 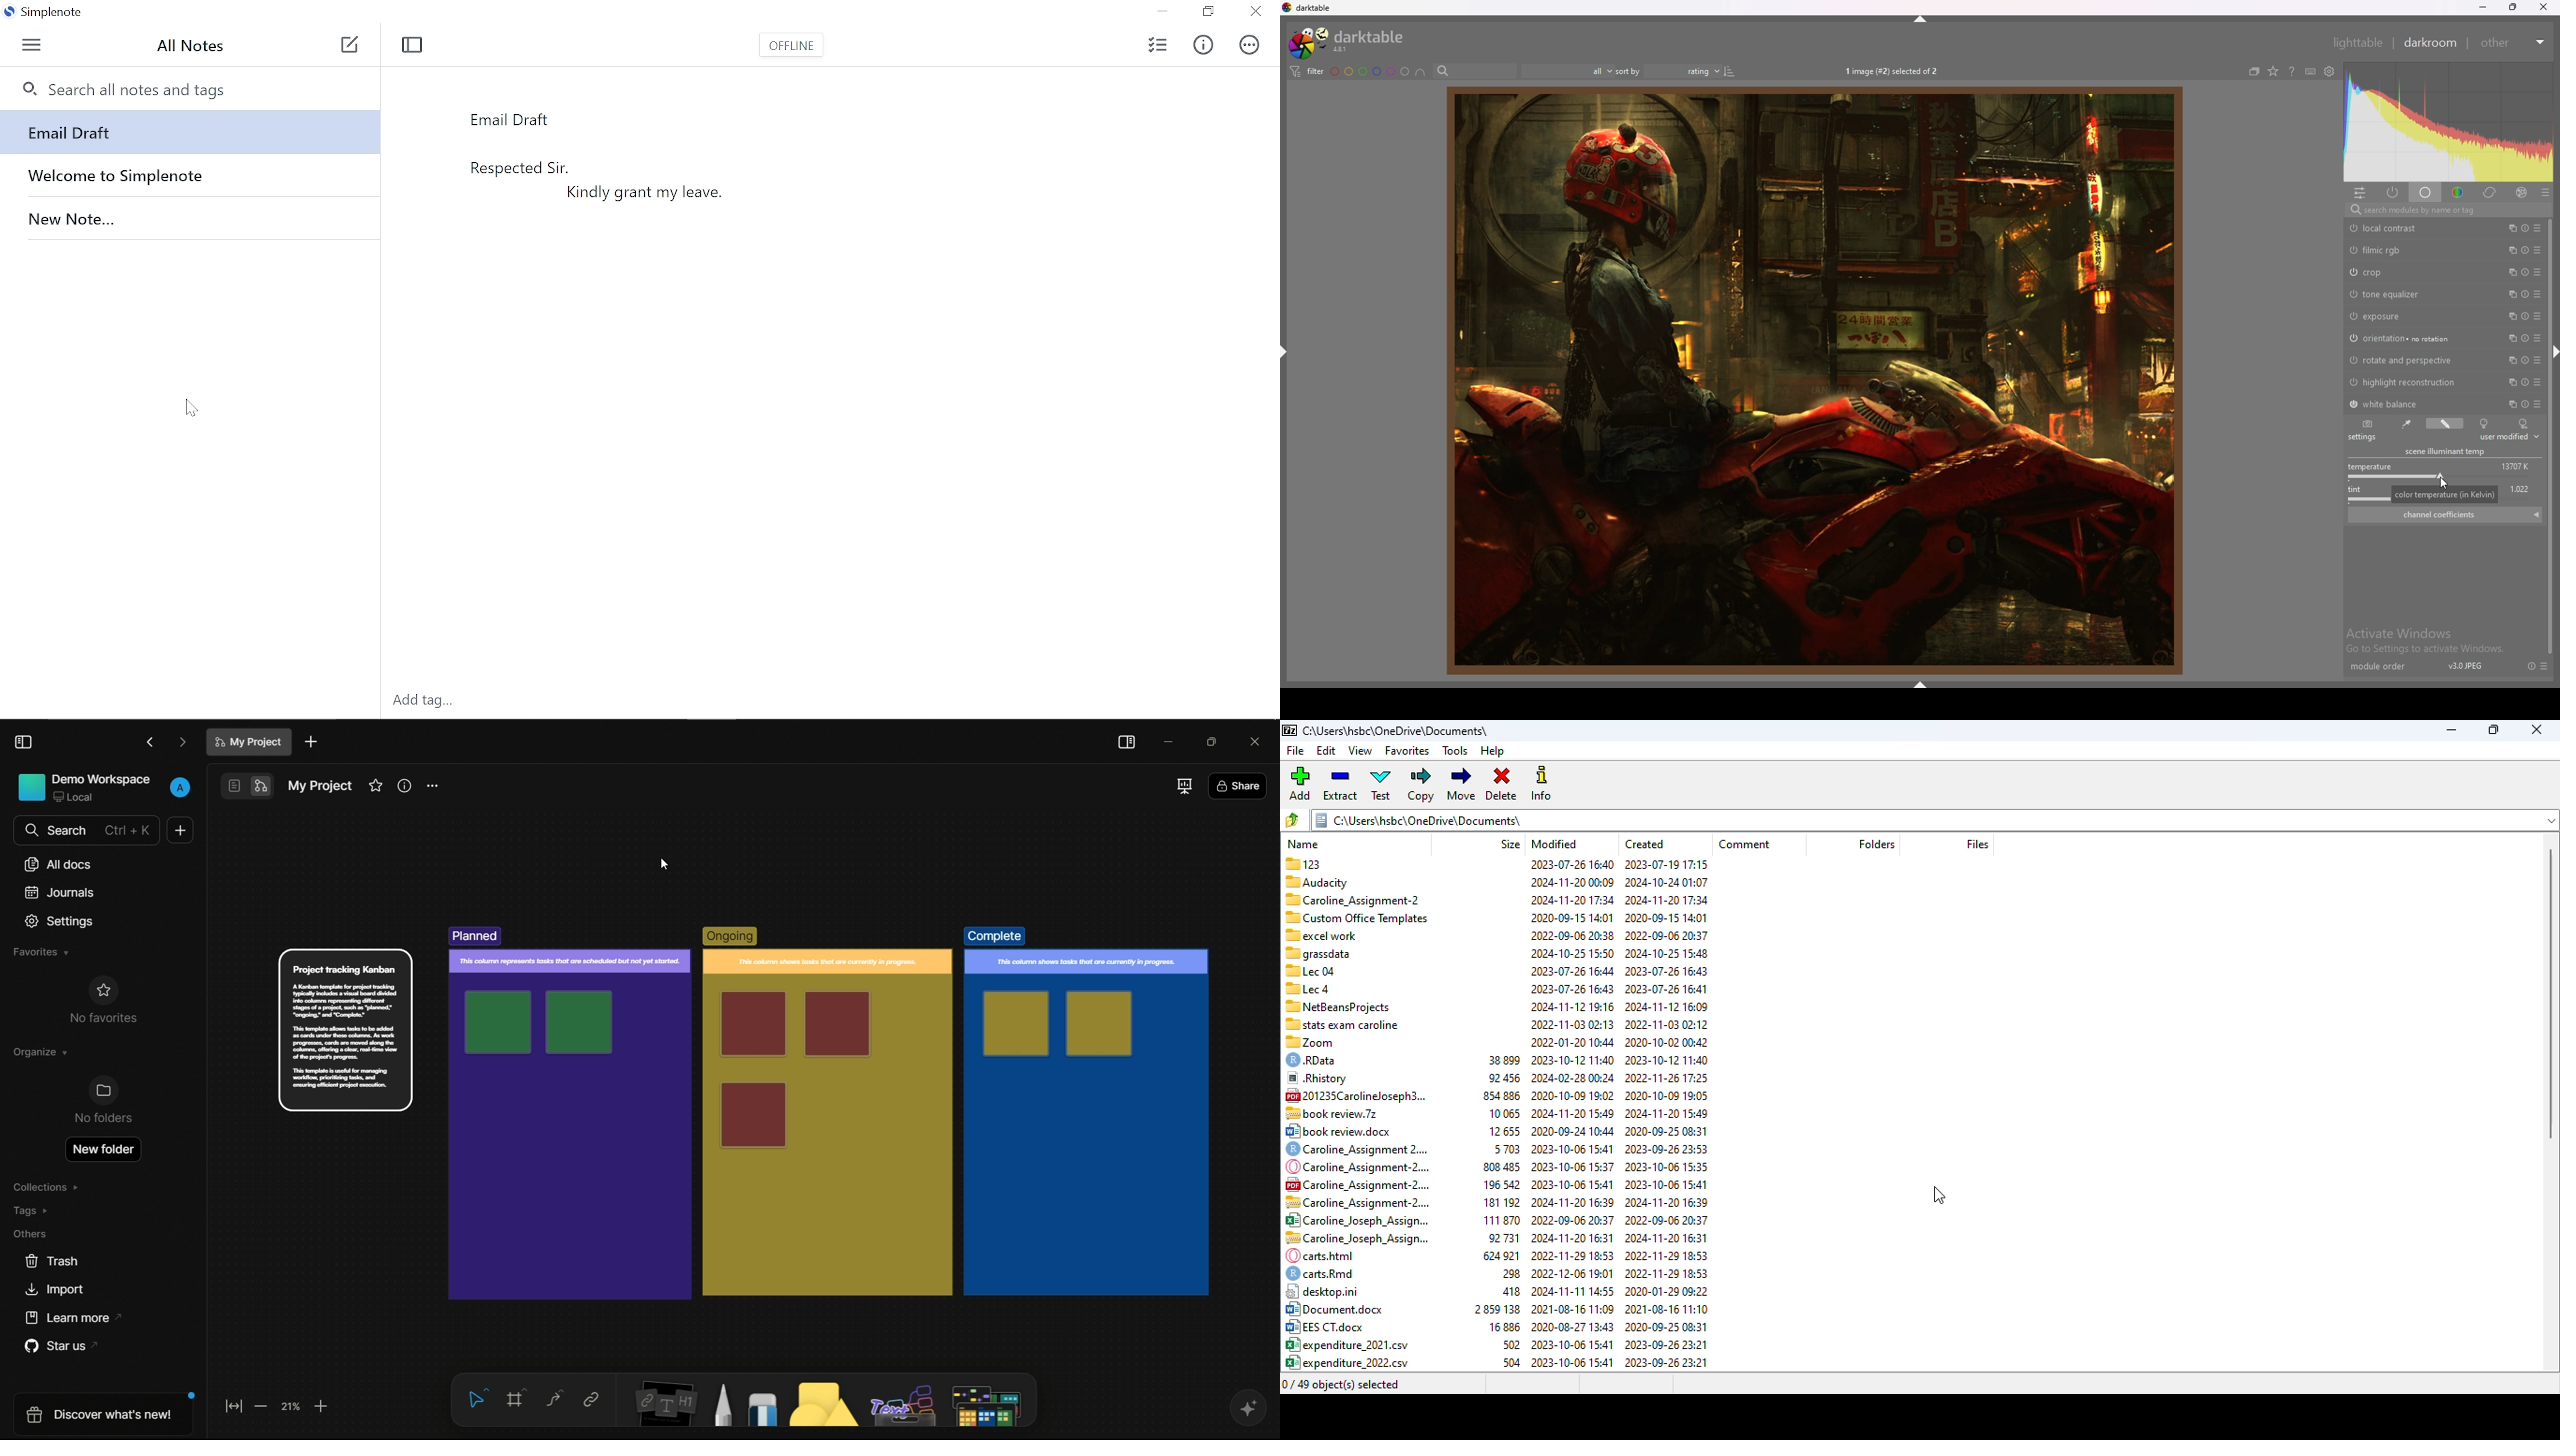 What do you see at coordinates (1495, 1114) in the screenshot?
I see `03: book review.docx 12655 2020-09-24 10:44 2020-09-25 08:31` at bounding box center [1495, 1114].